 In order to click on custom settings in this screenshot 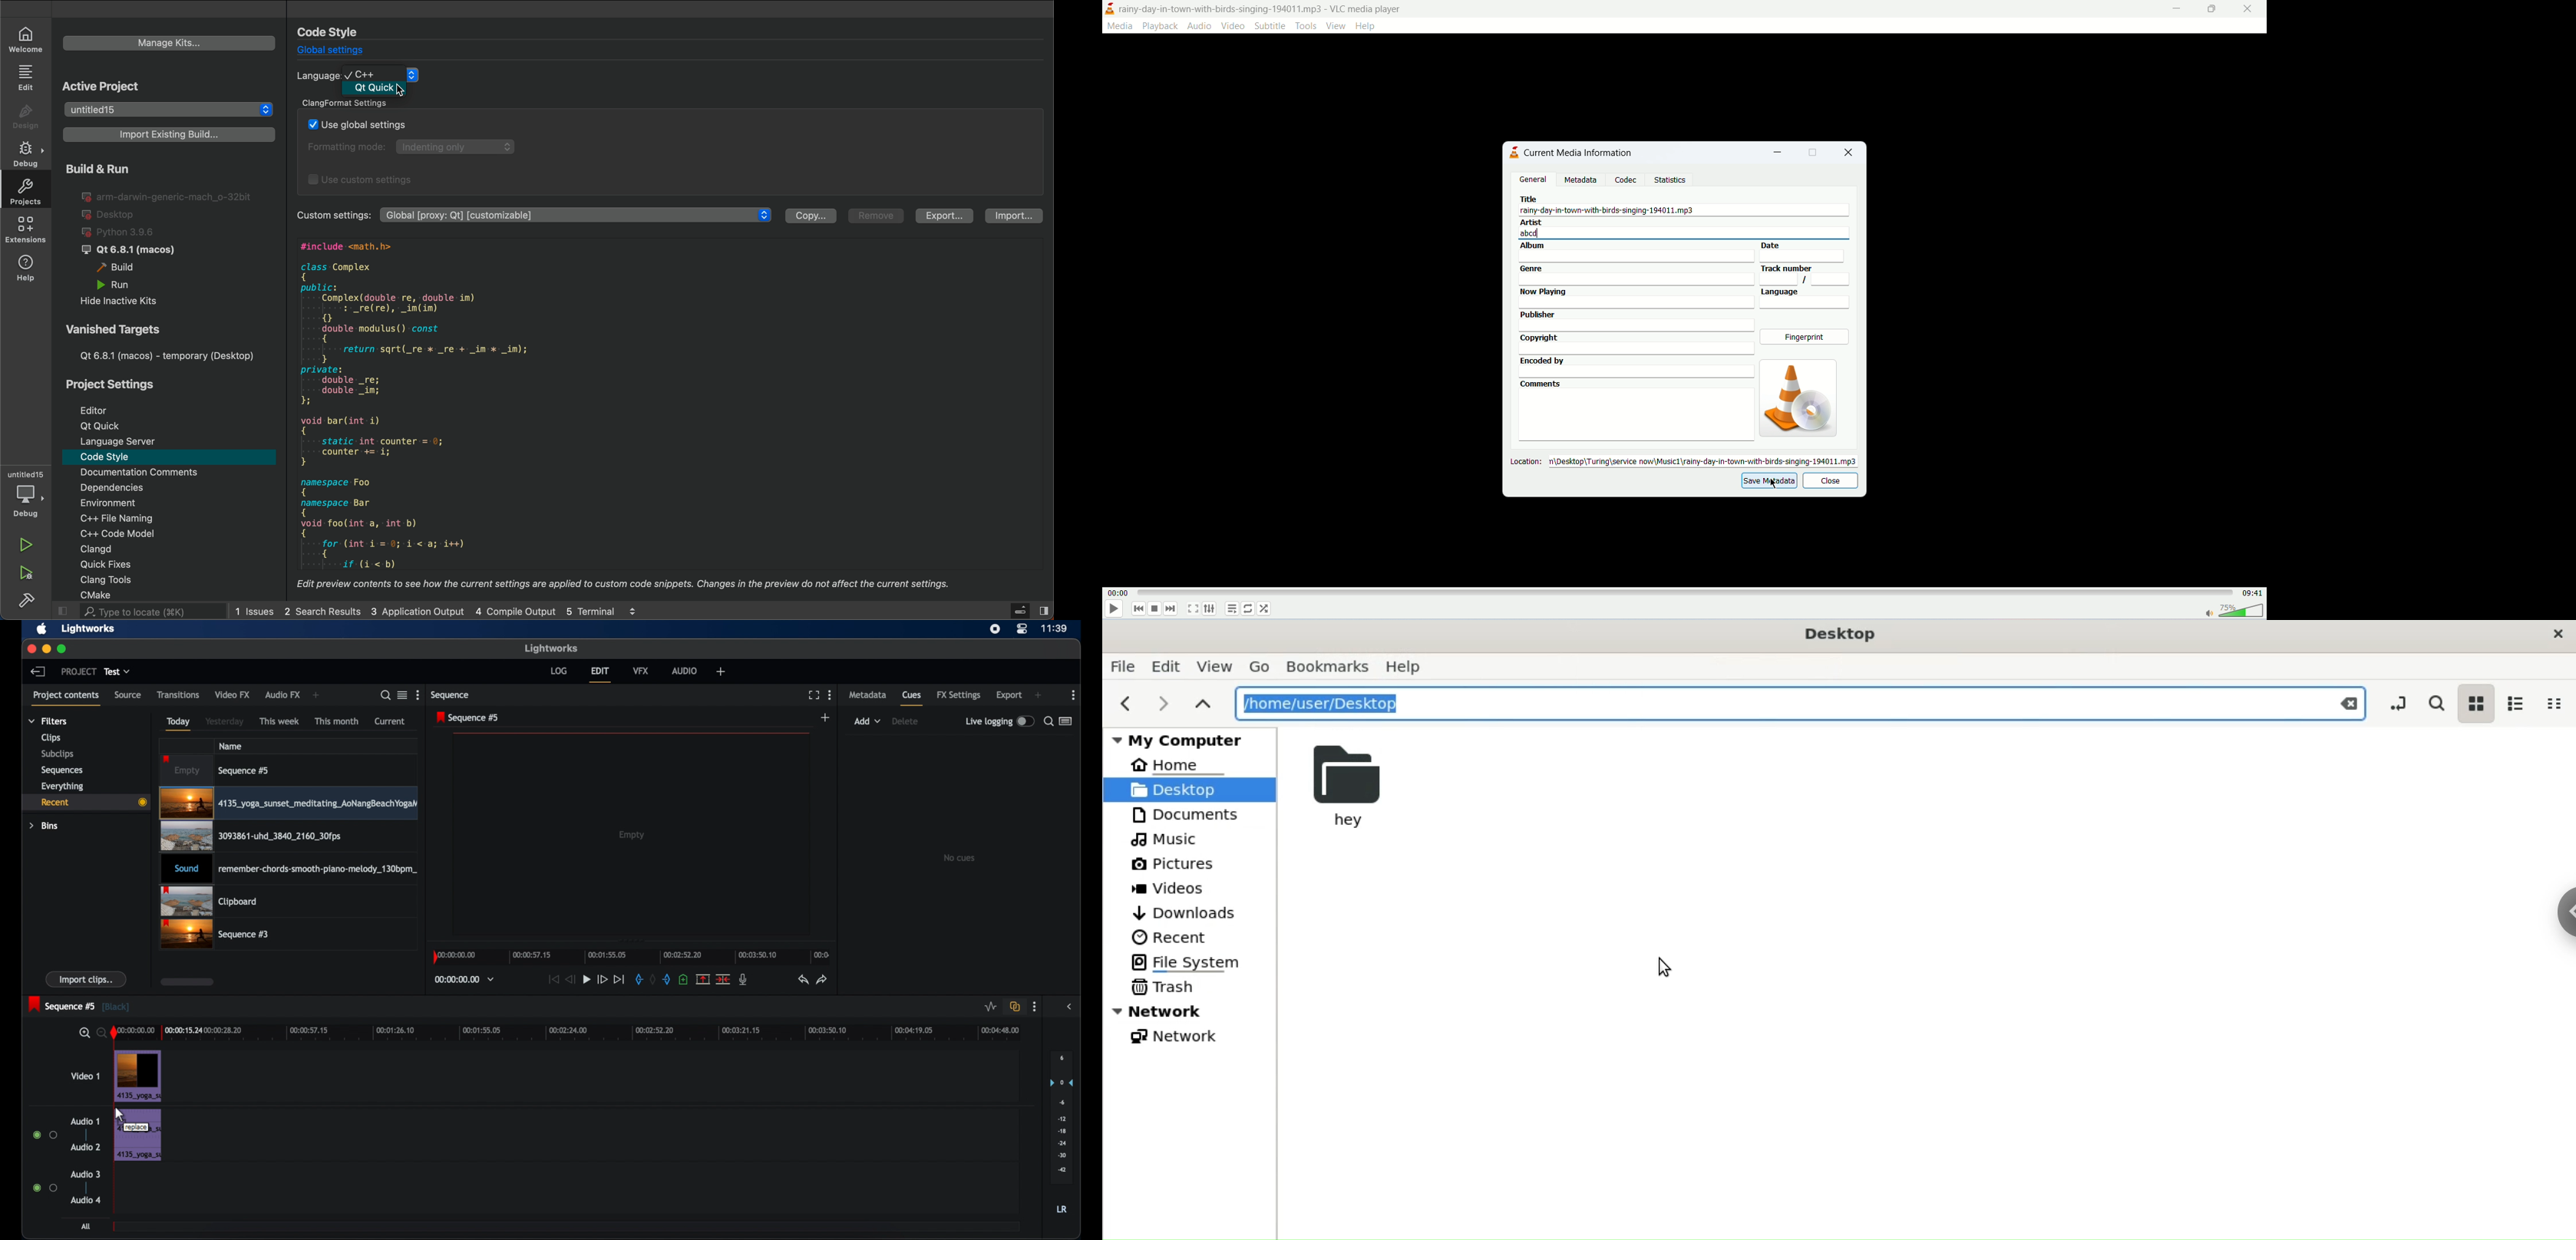, I will do `click(332, 215)`.